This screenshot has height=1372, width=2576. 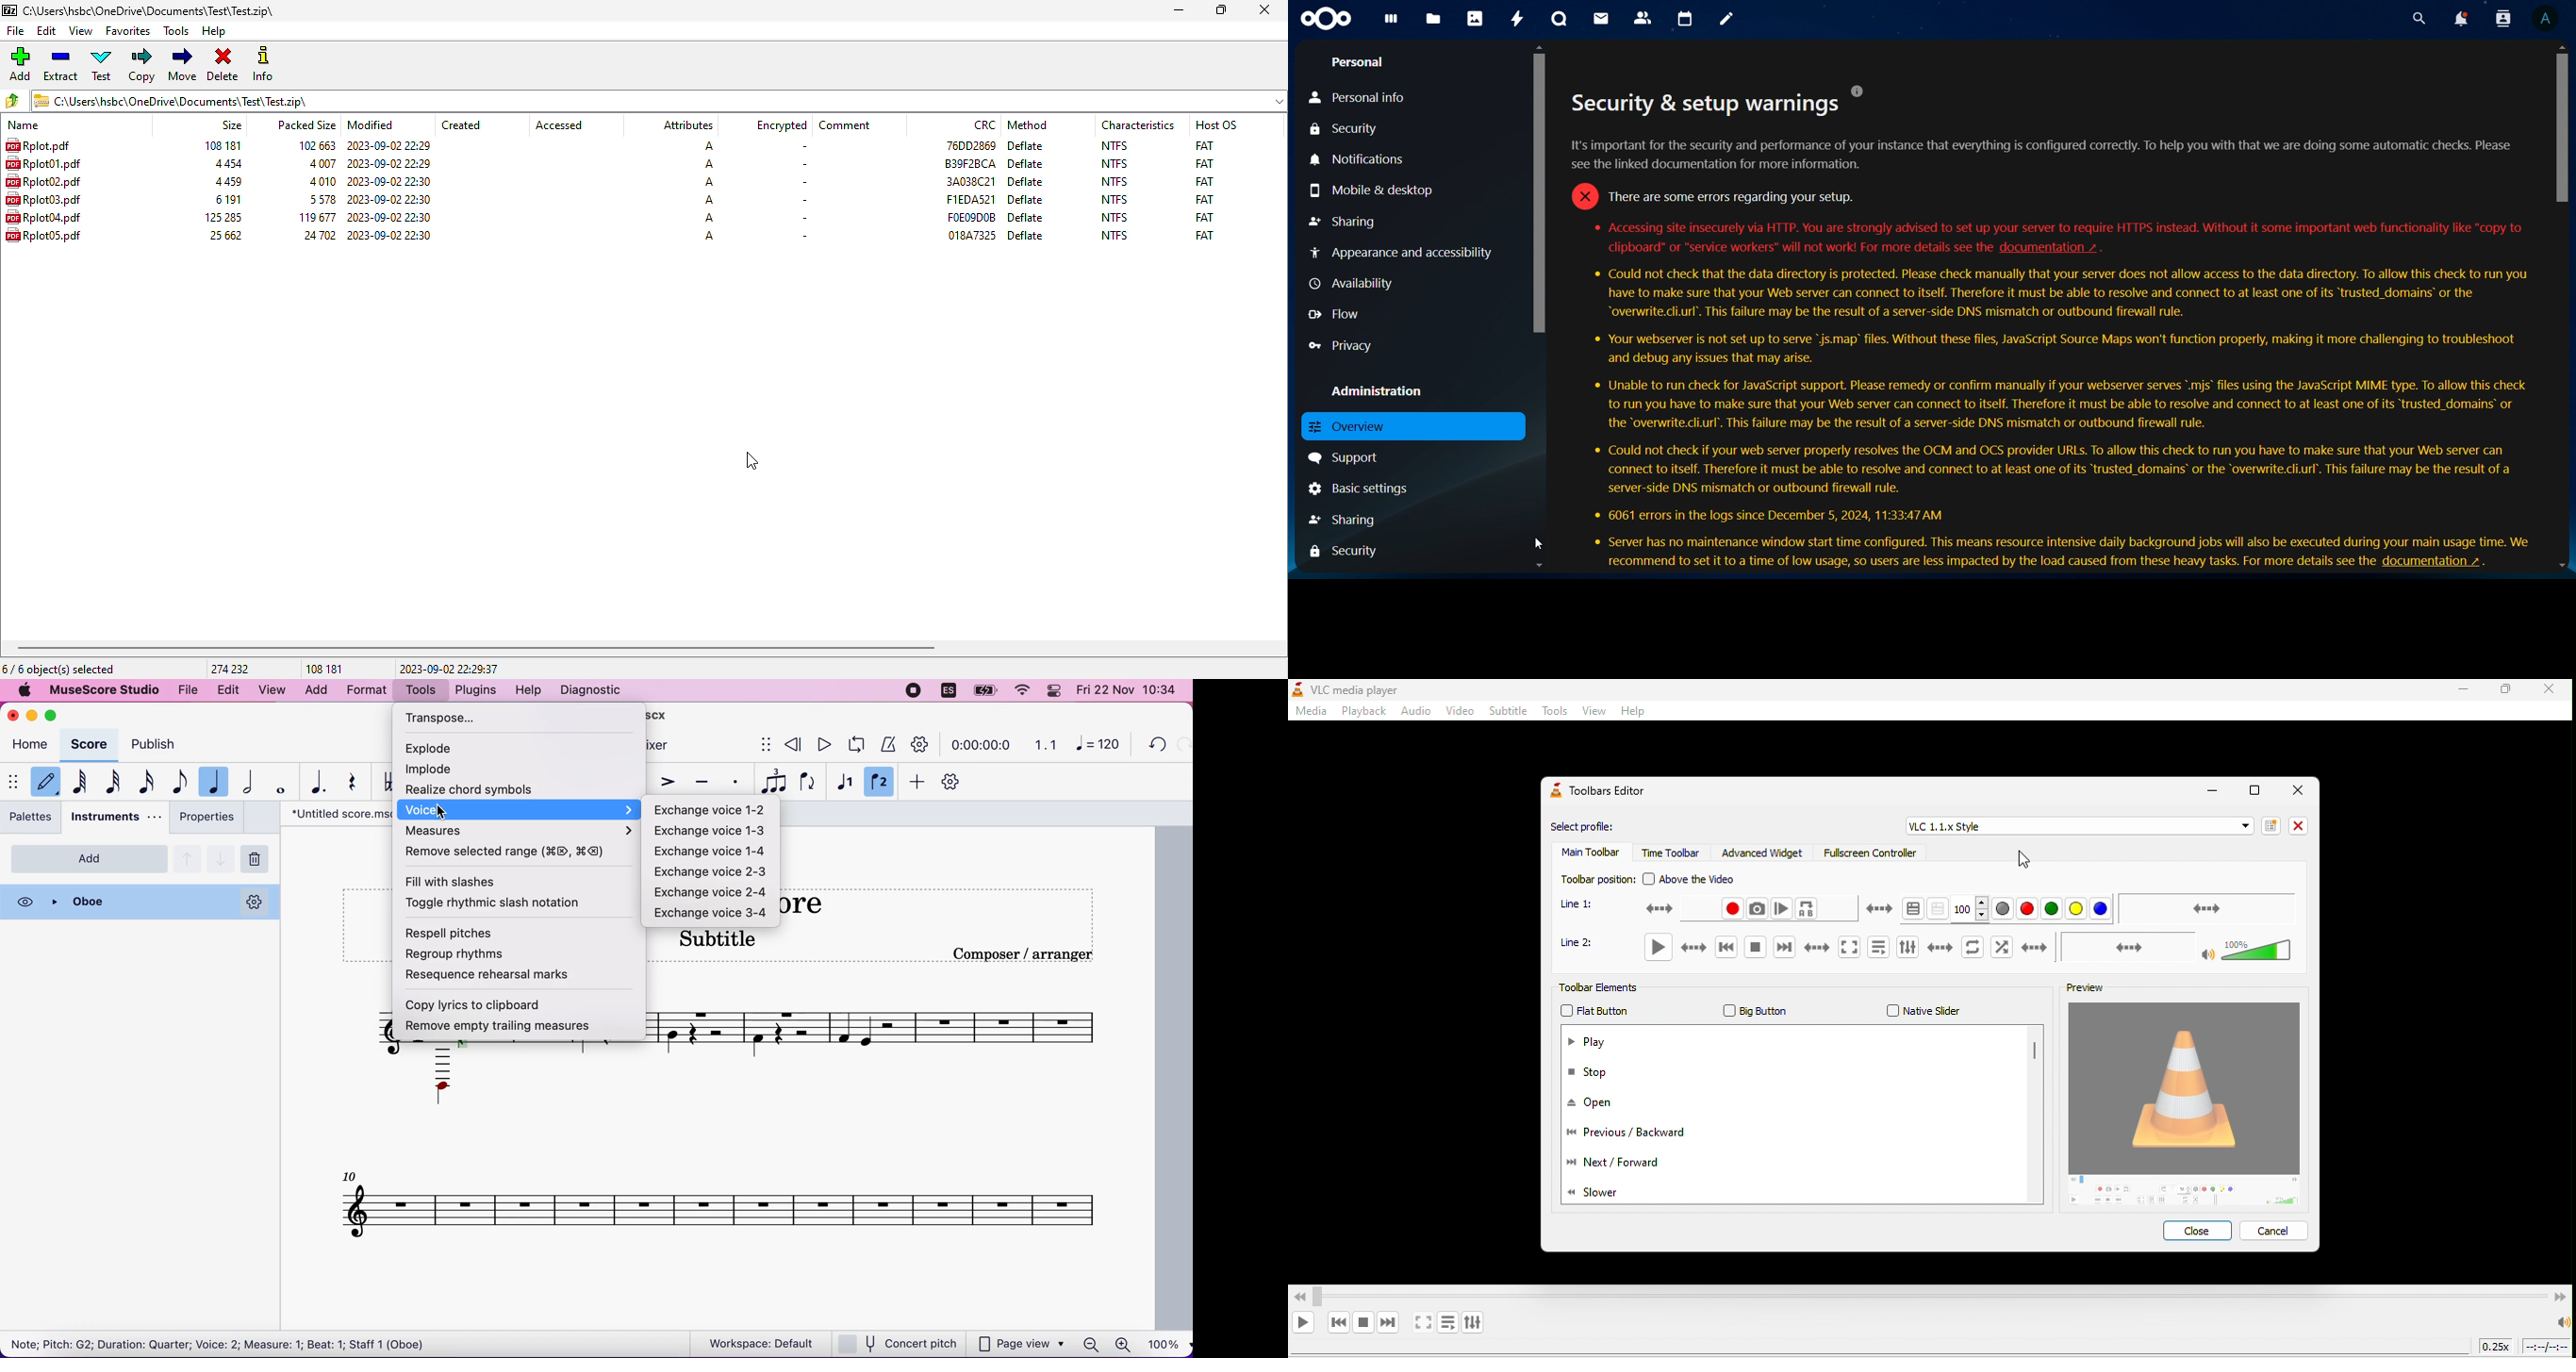 What do you see at coordinates (2035, 1055) in the screenshot?
I see `vertical scroll bar` at bounding box center [2035, 1055].